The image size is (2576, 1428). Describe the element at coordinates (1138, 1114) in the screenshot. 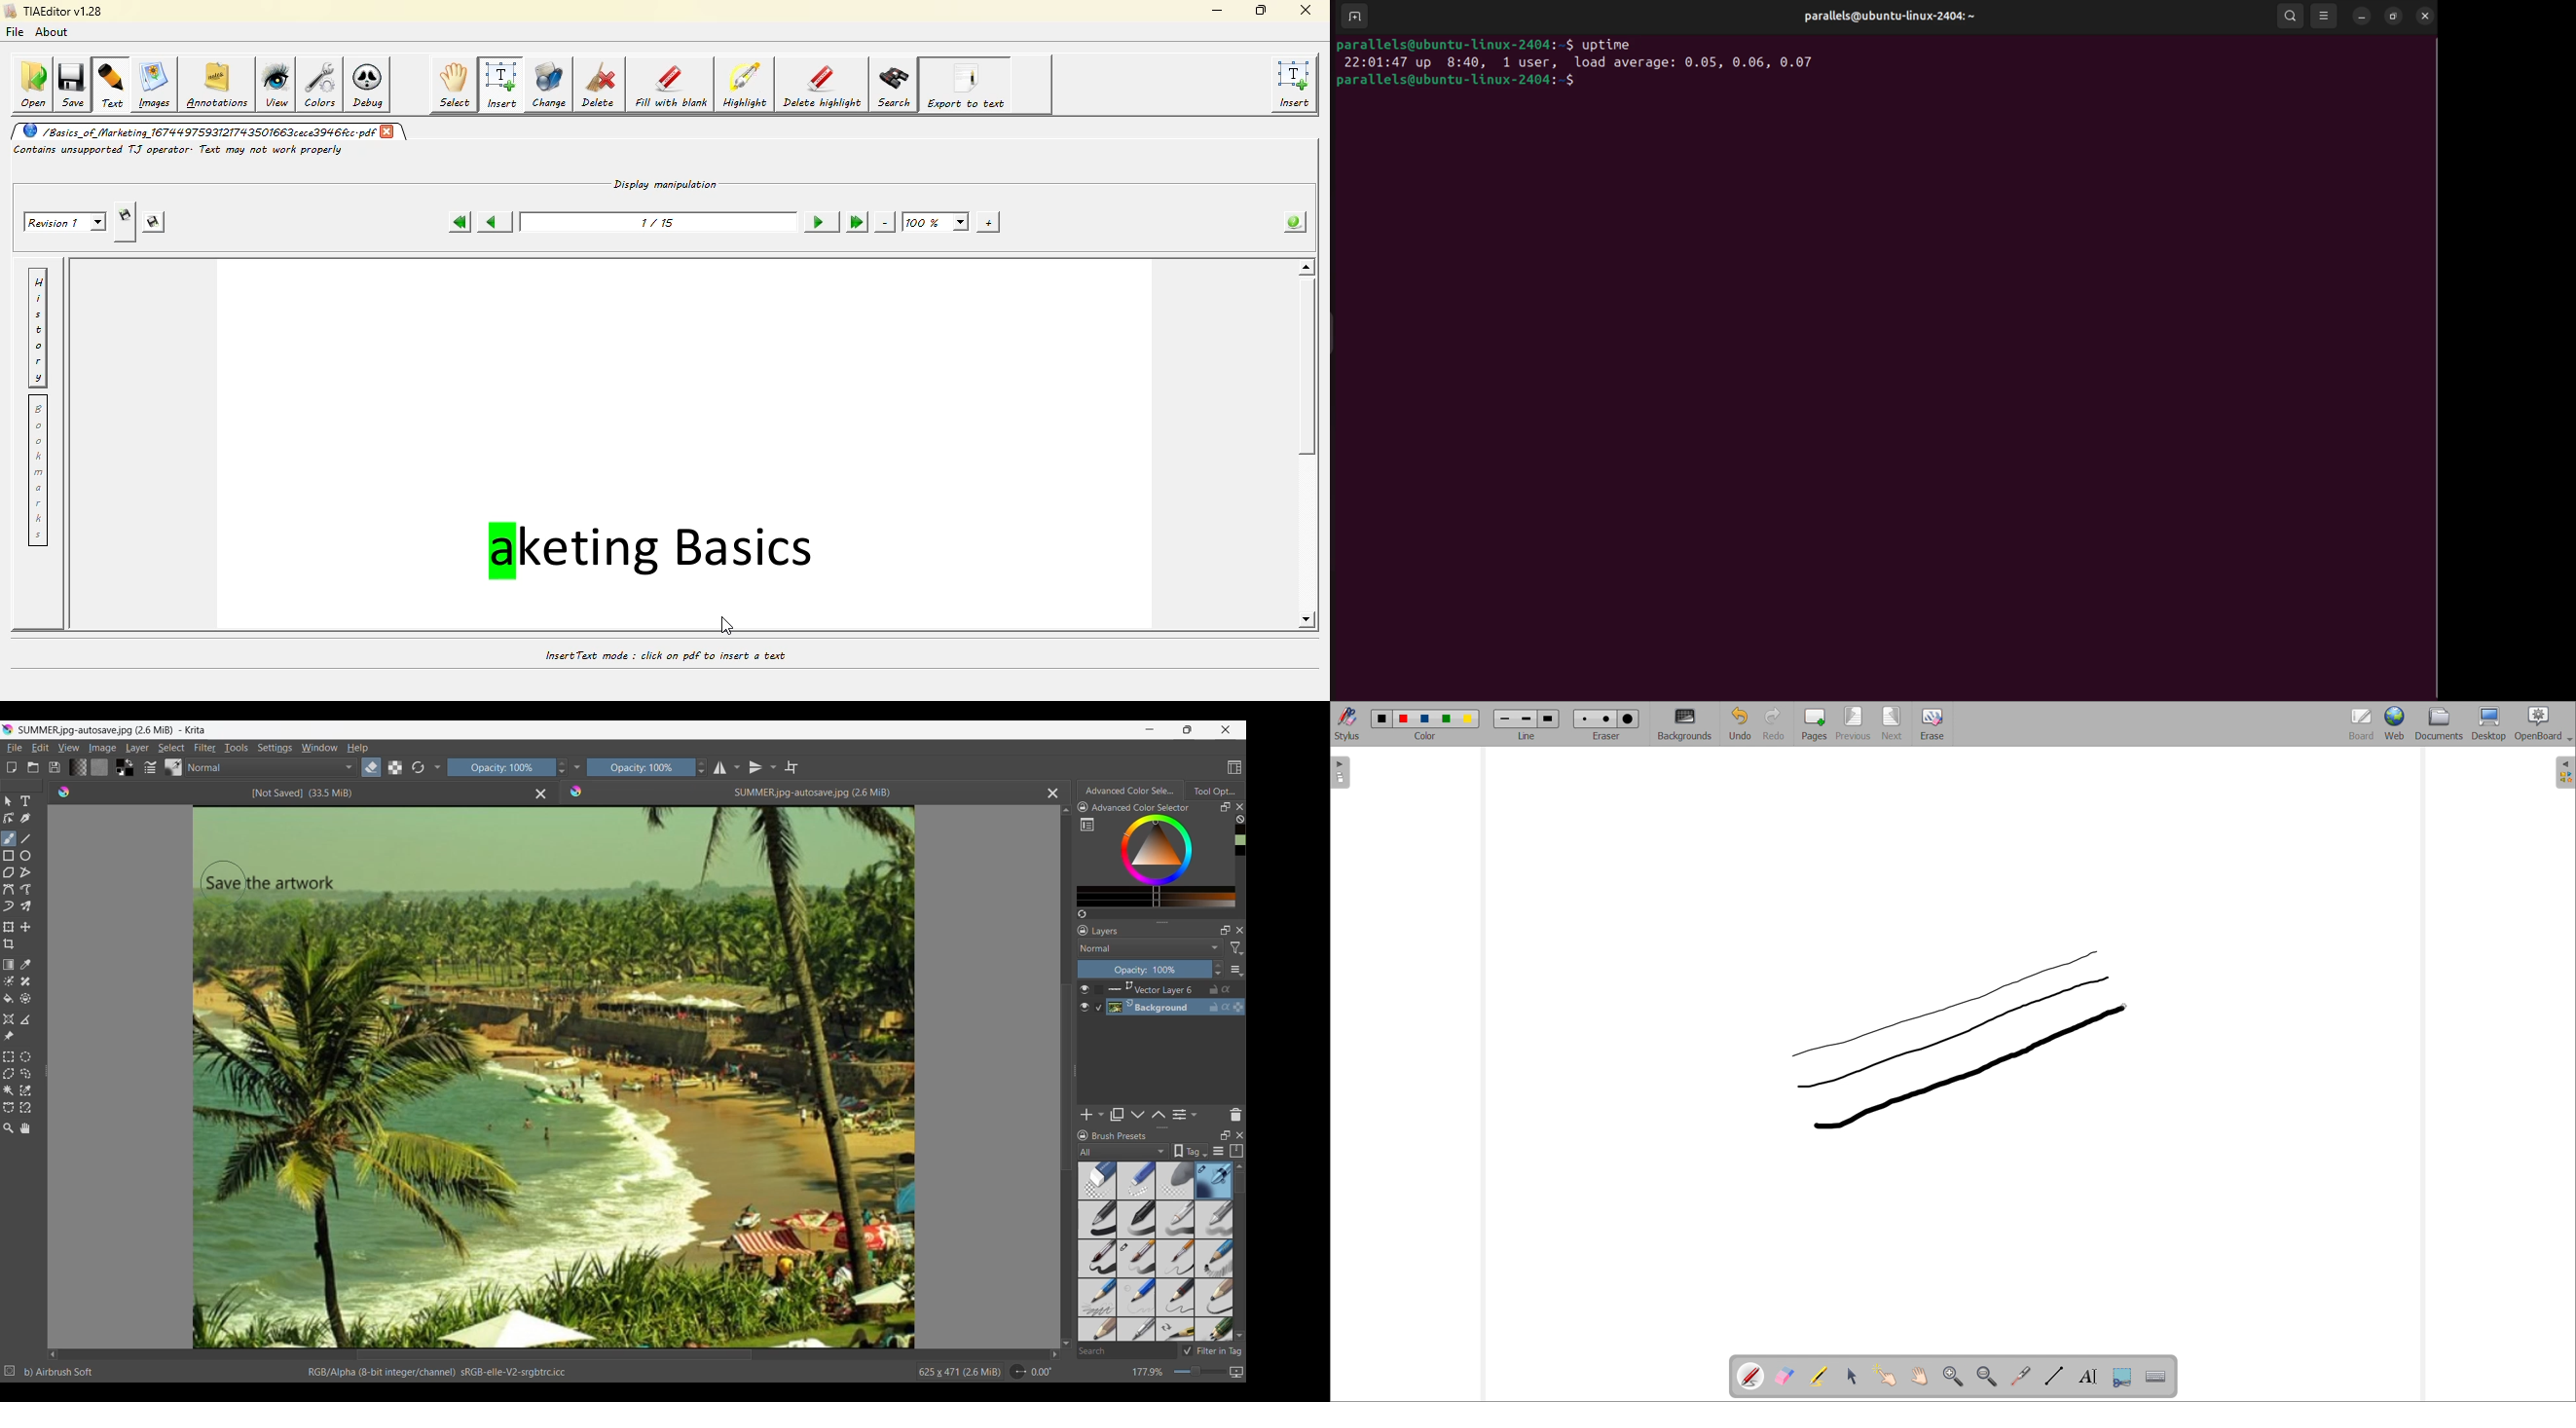

I see `Move layer down` at that location.